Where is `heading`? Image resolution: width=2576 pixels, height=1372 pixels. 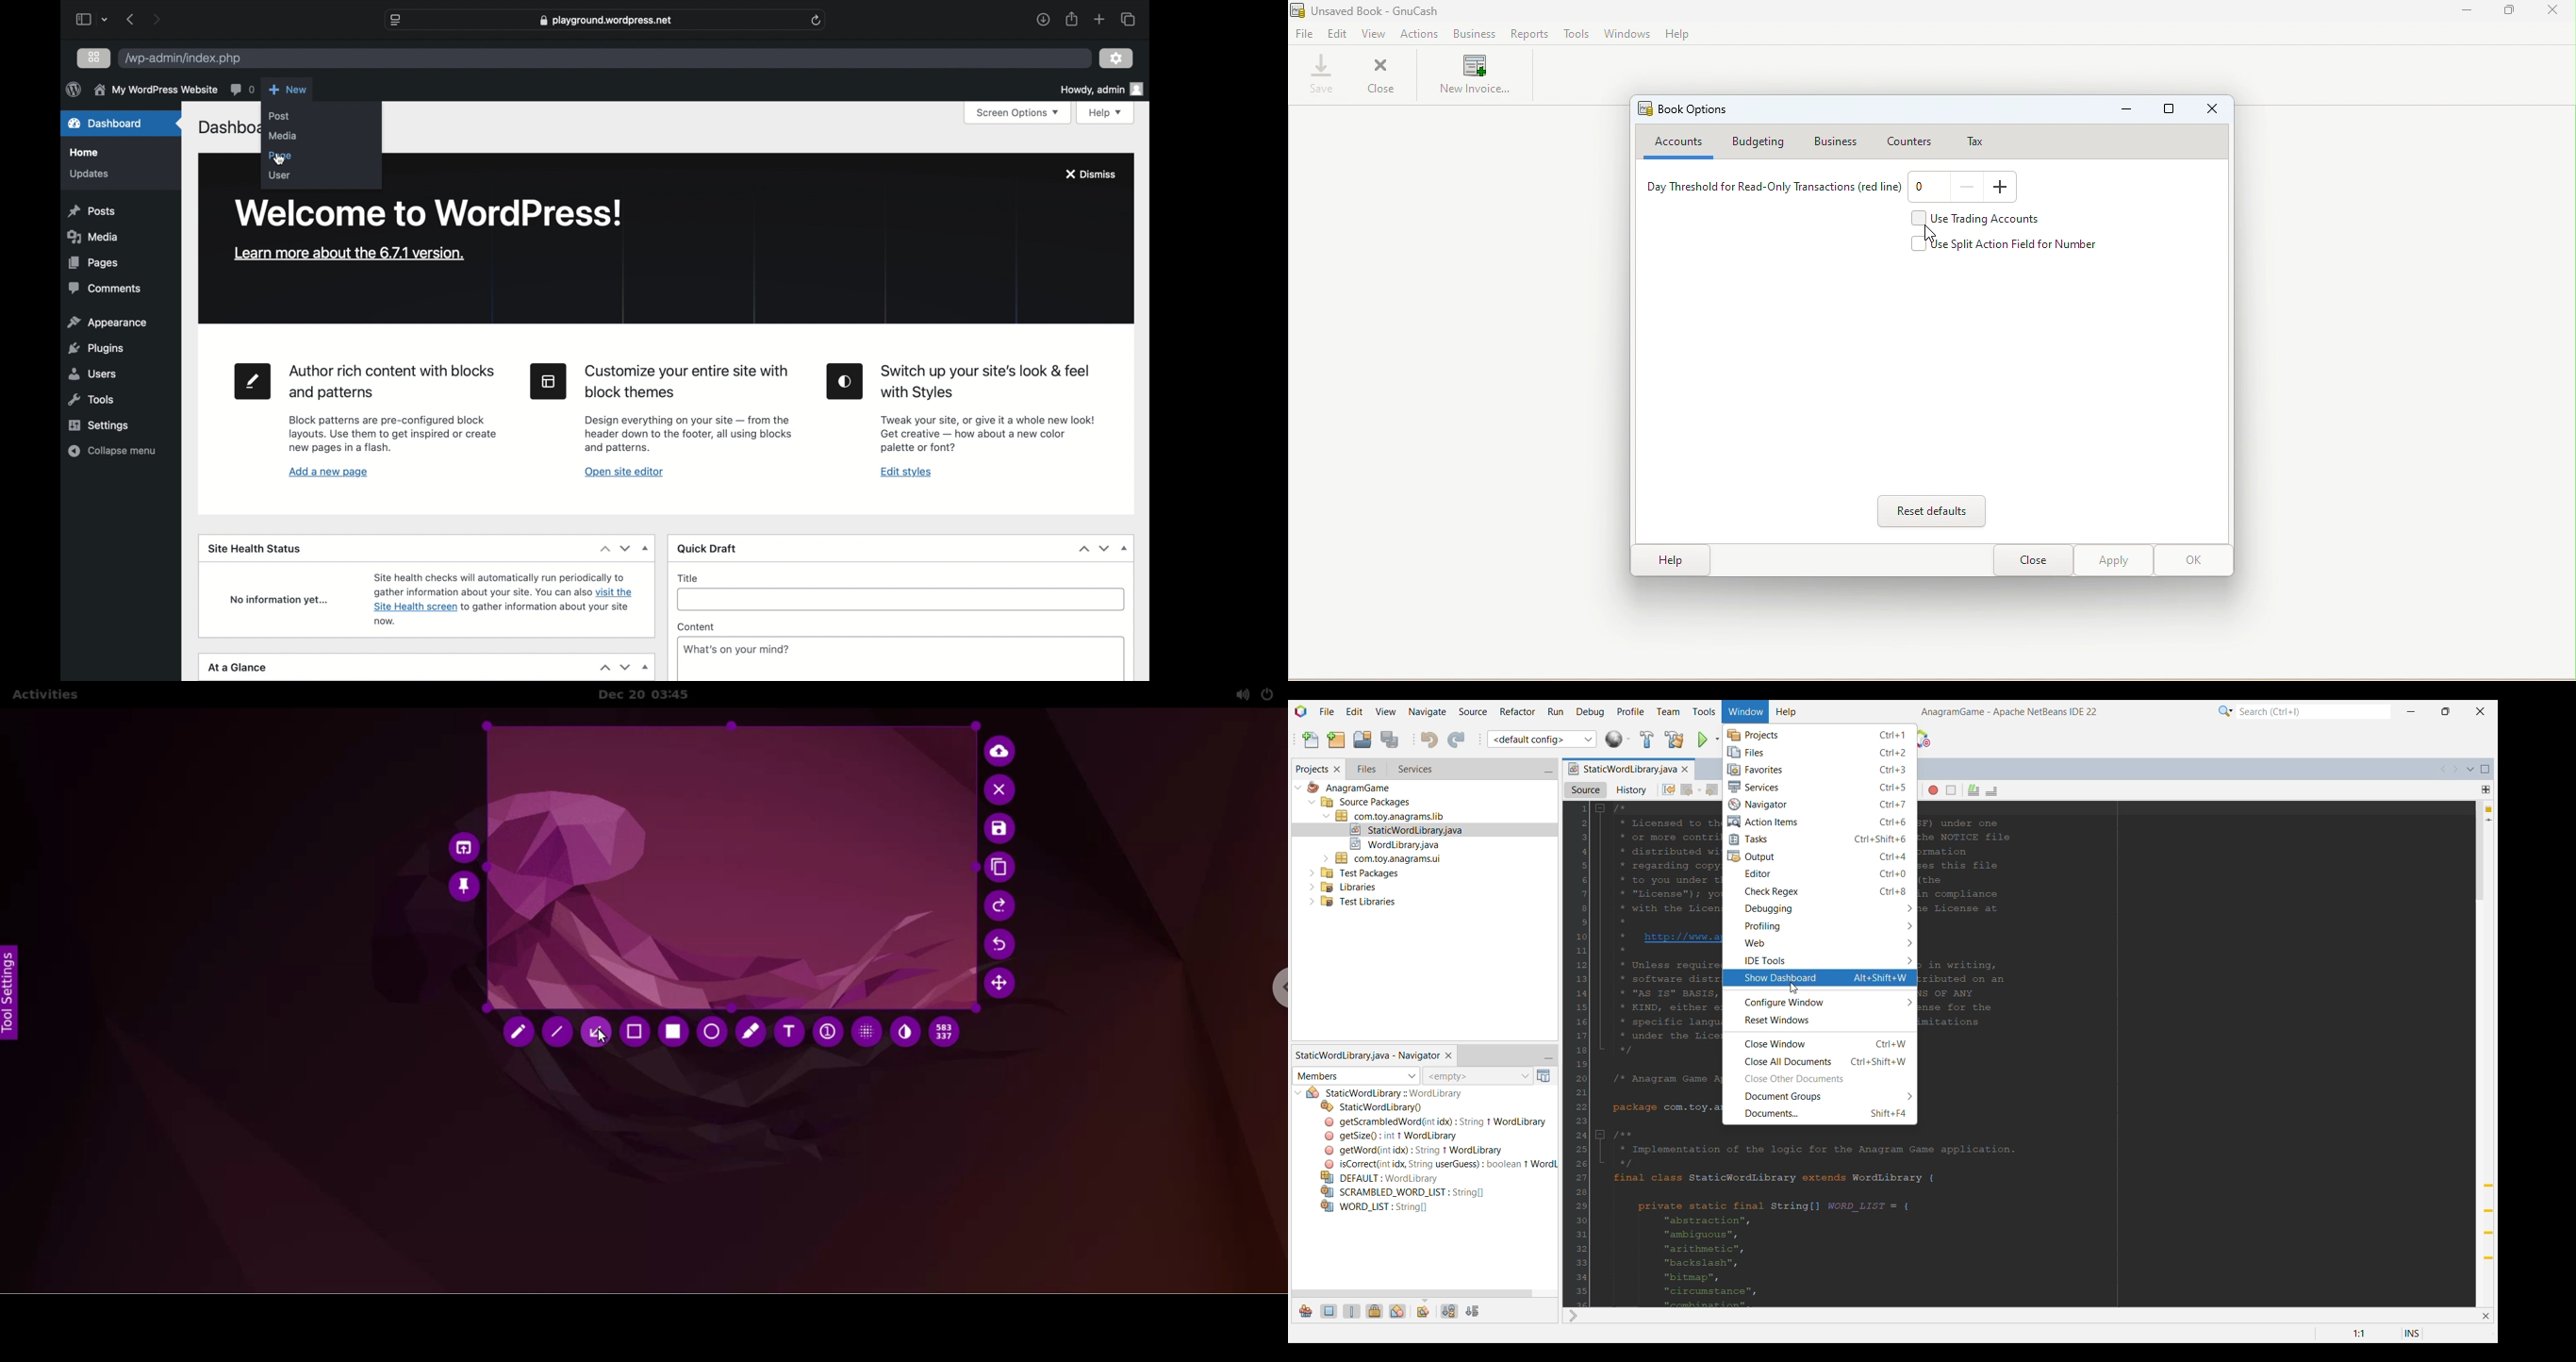 heading is located at coordinates (987, 381).